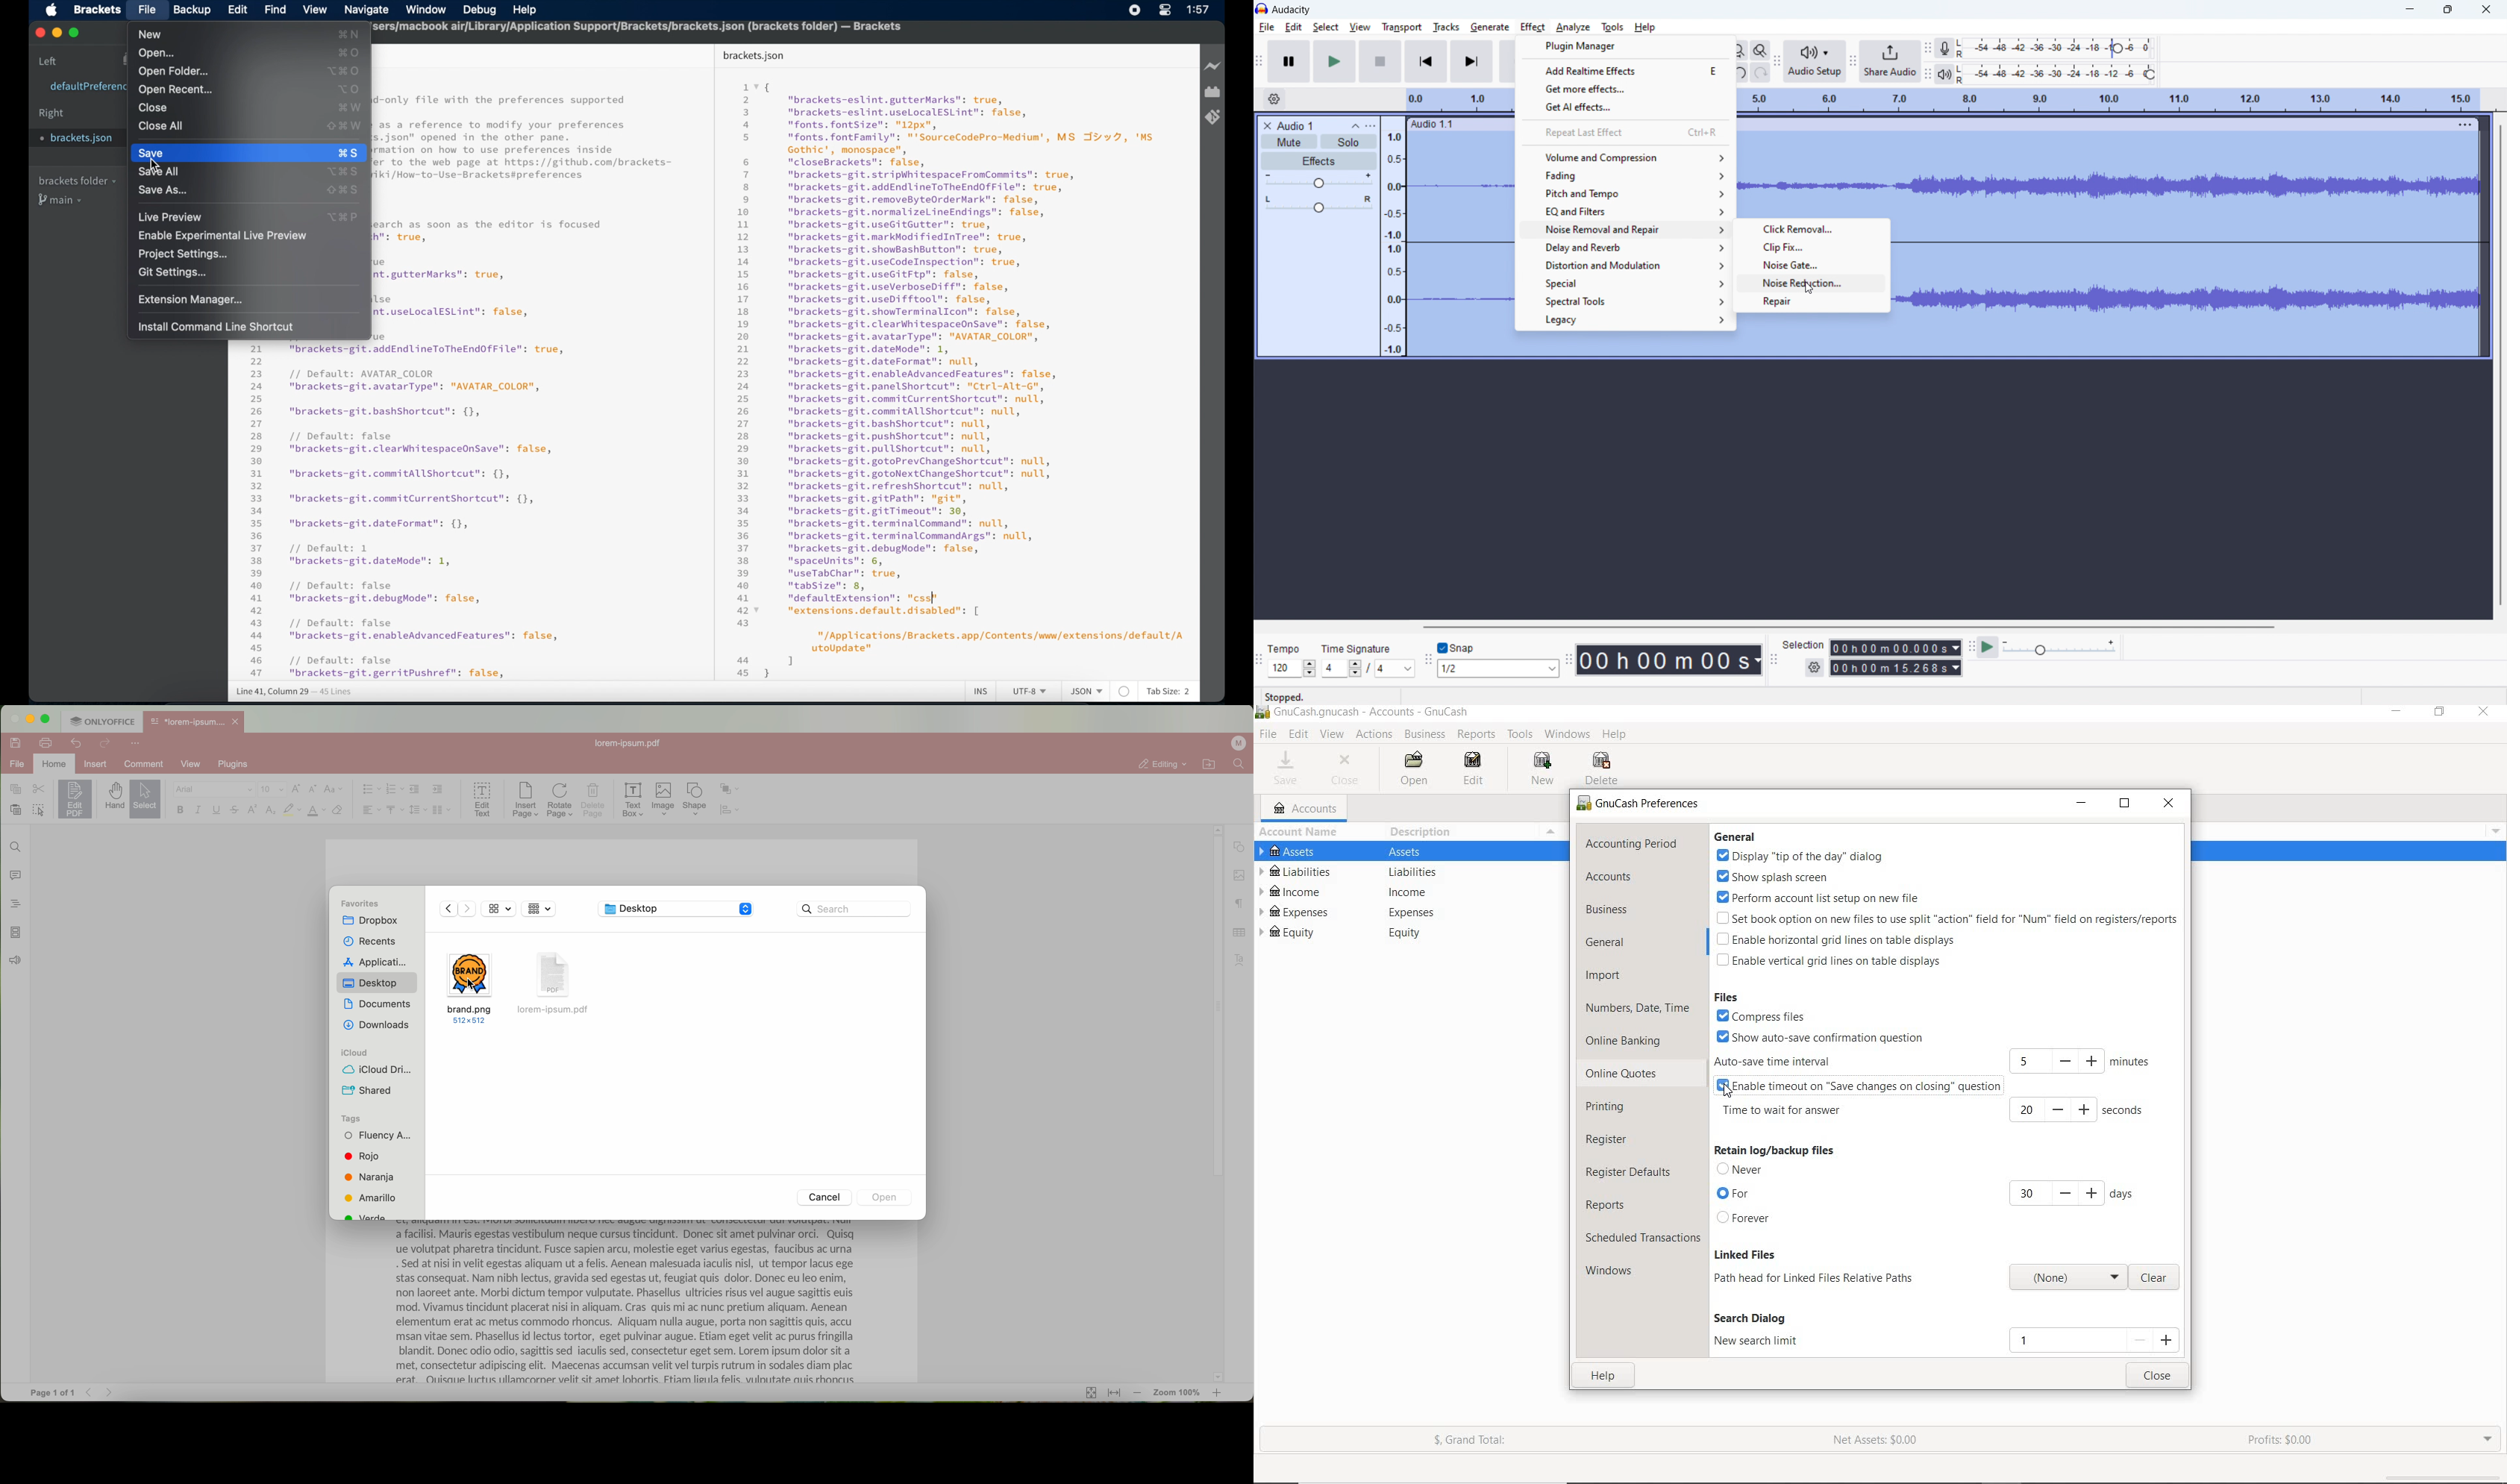 This screenshot has height=1484, width=2520. I want to click on perform account list setup on new file, so click(1821, 898).